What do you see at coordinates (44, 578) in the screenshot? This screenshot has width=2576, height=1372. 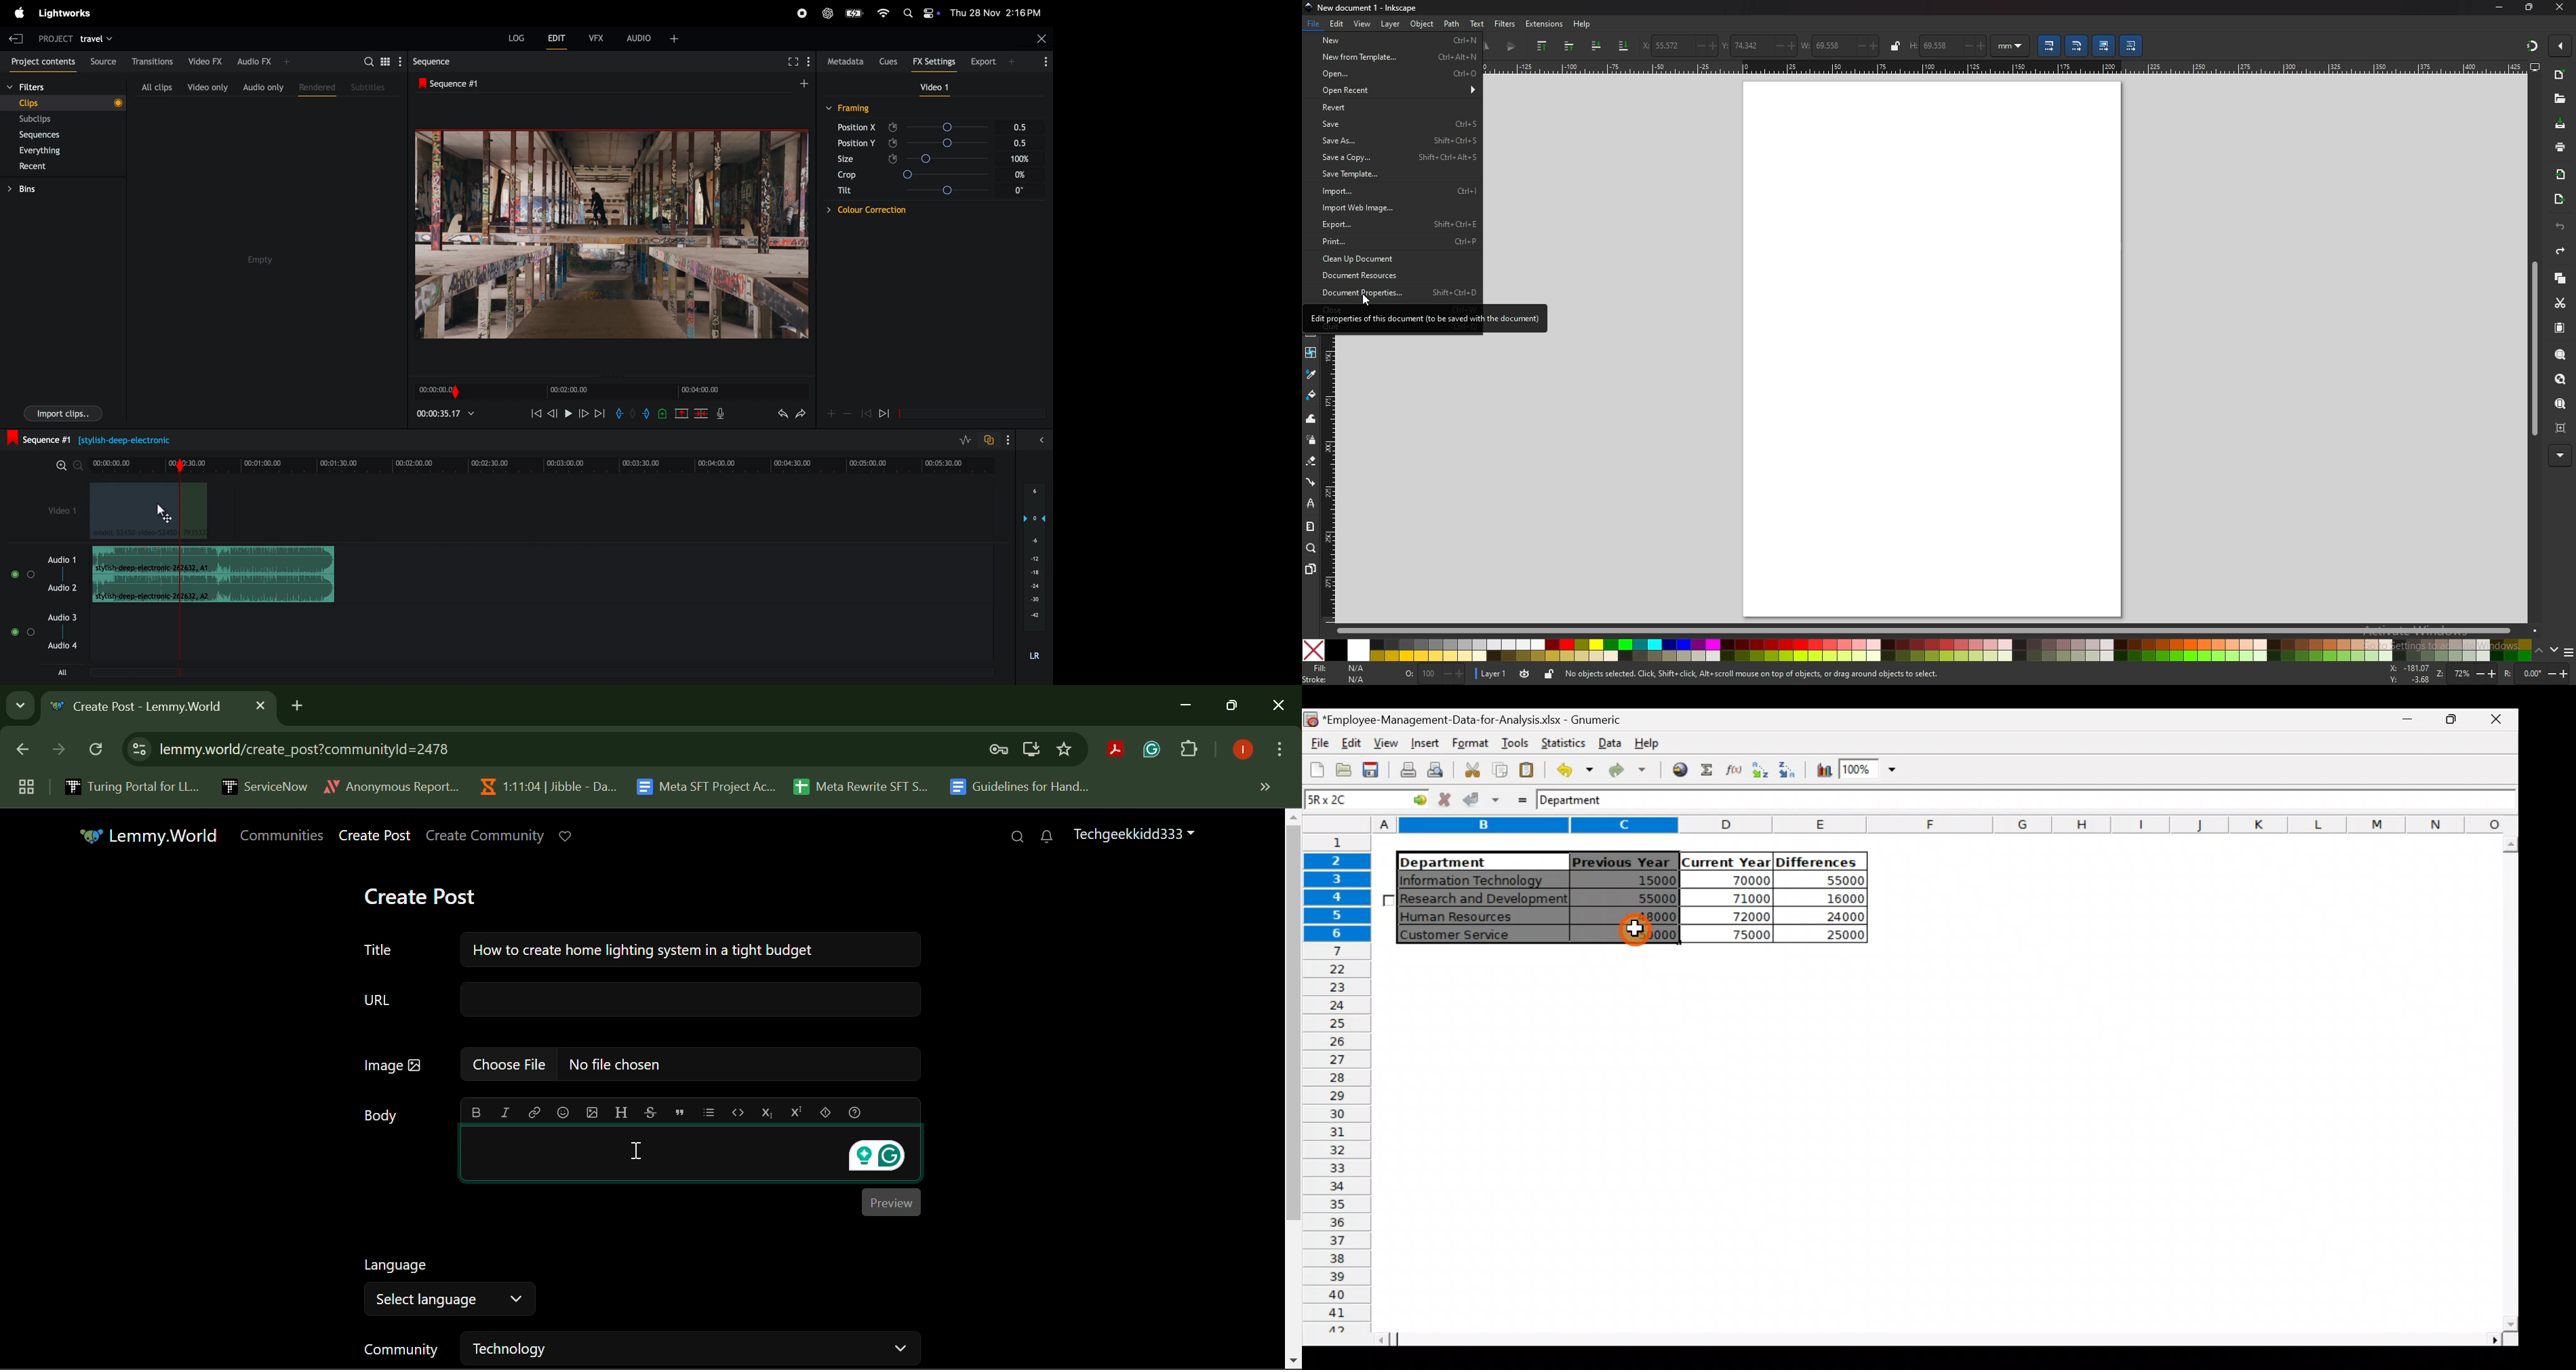 I see `audio 1 and 2` at bounding box center [44, 578].